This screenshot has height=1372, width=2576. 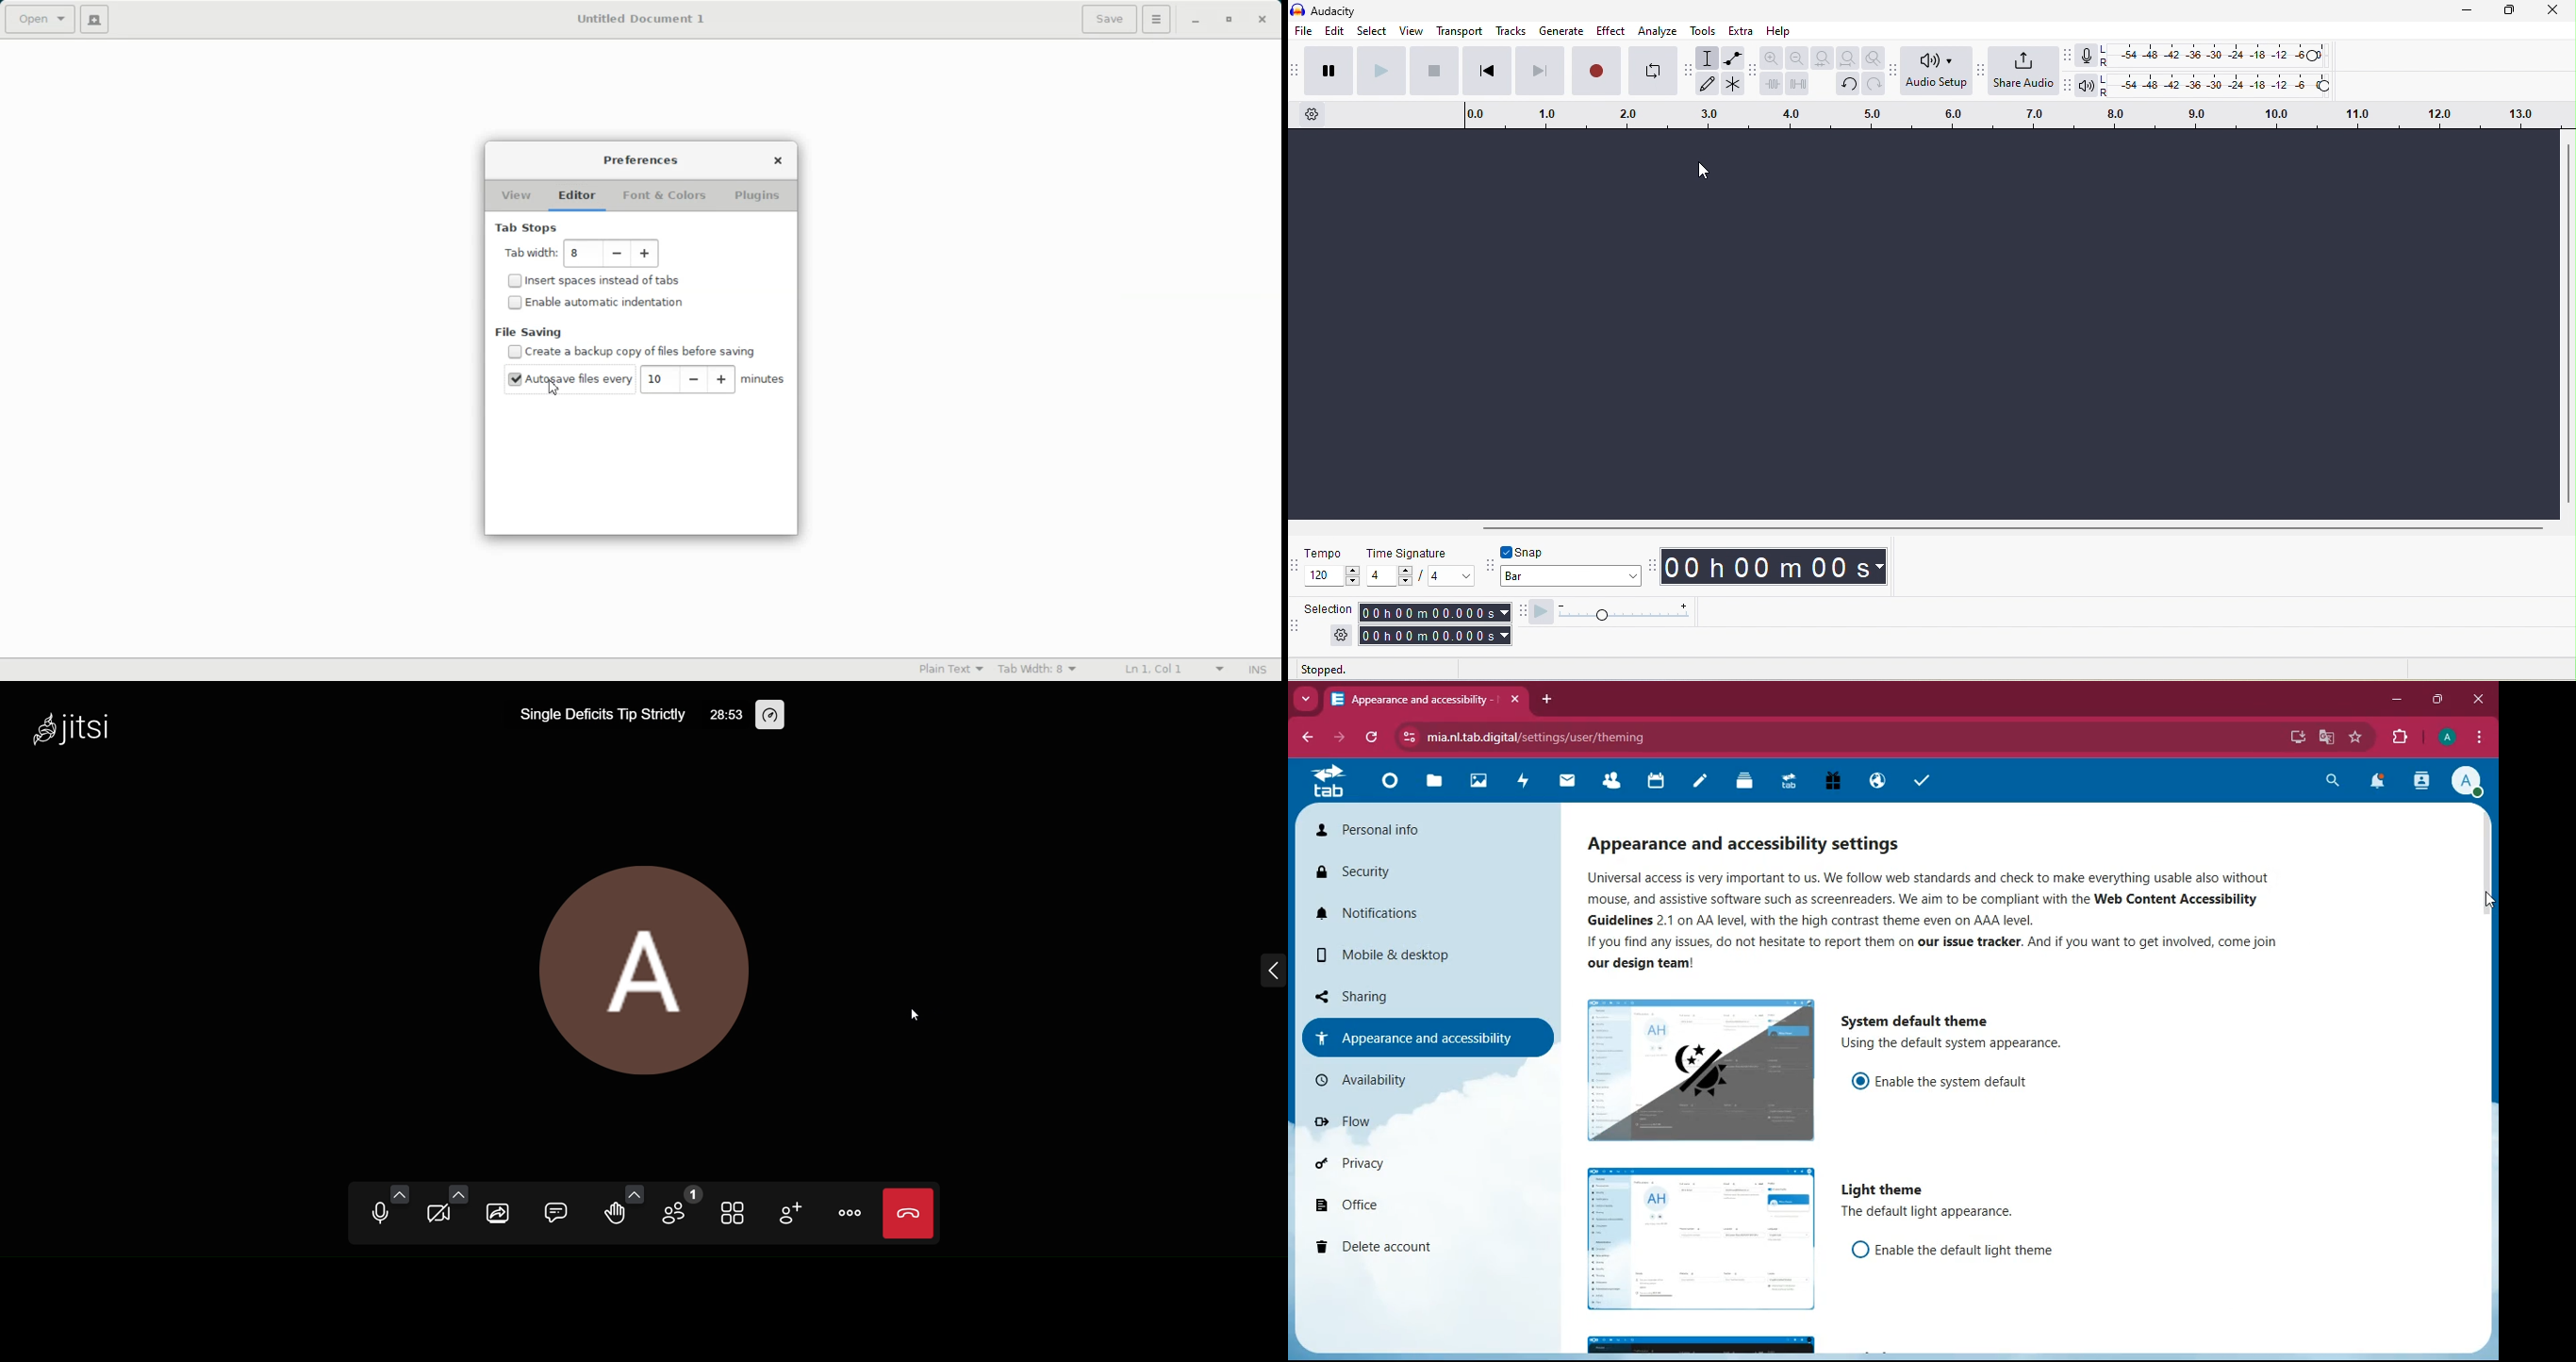 I want to click on view, so click(x=1412, y=29).